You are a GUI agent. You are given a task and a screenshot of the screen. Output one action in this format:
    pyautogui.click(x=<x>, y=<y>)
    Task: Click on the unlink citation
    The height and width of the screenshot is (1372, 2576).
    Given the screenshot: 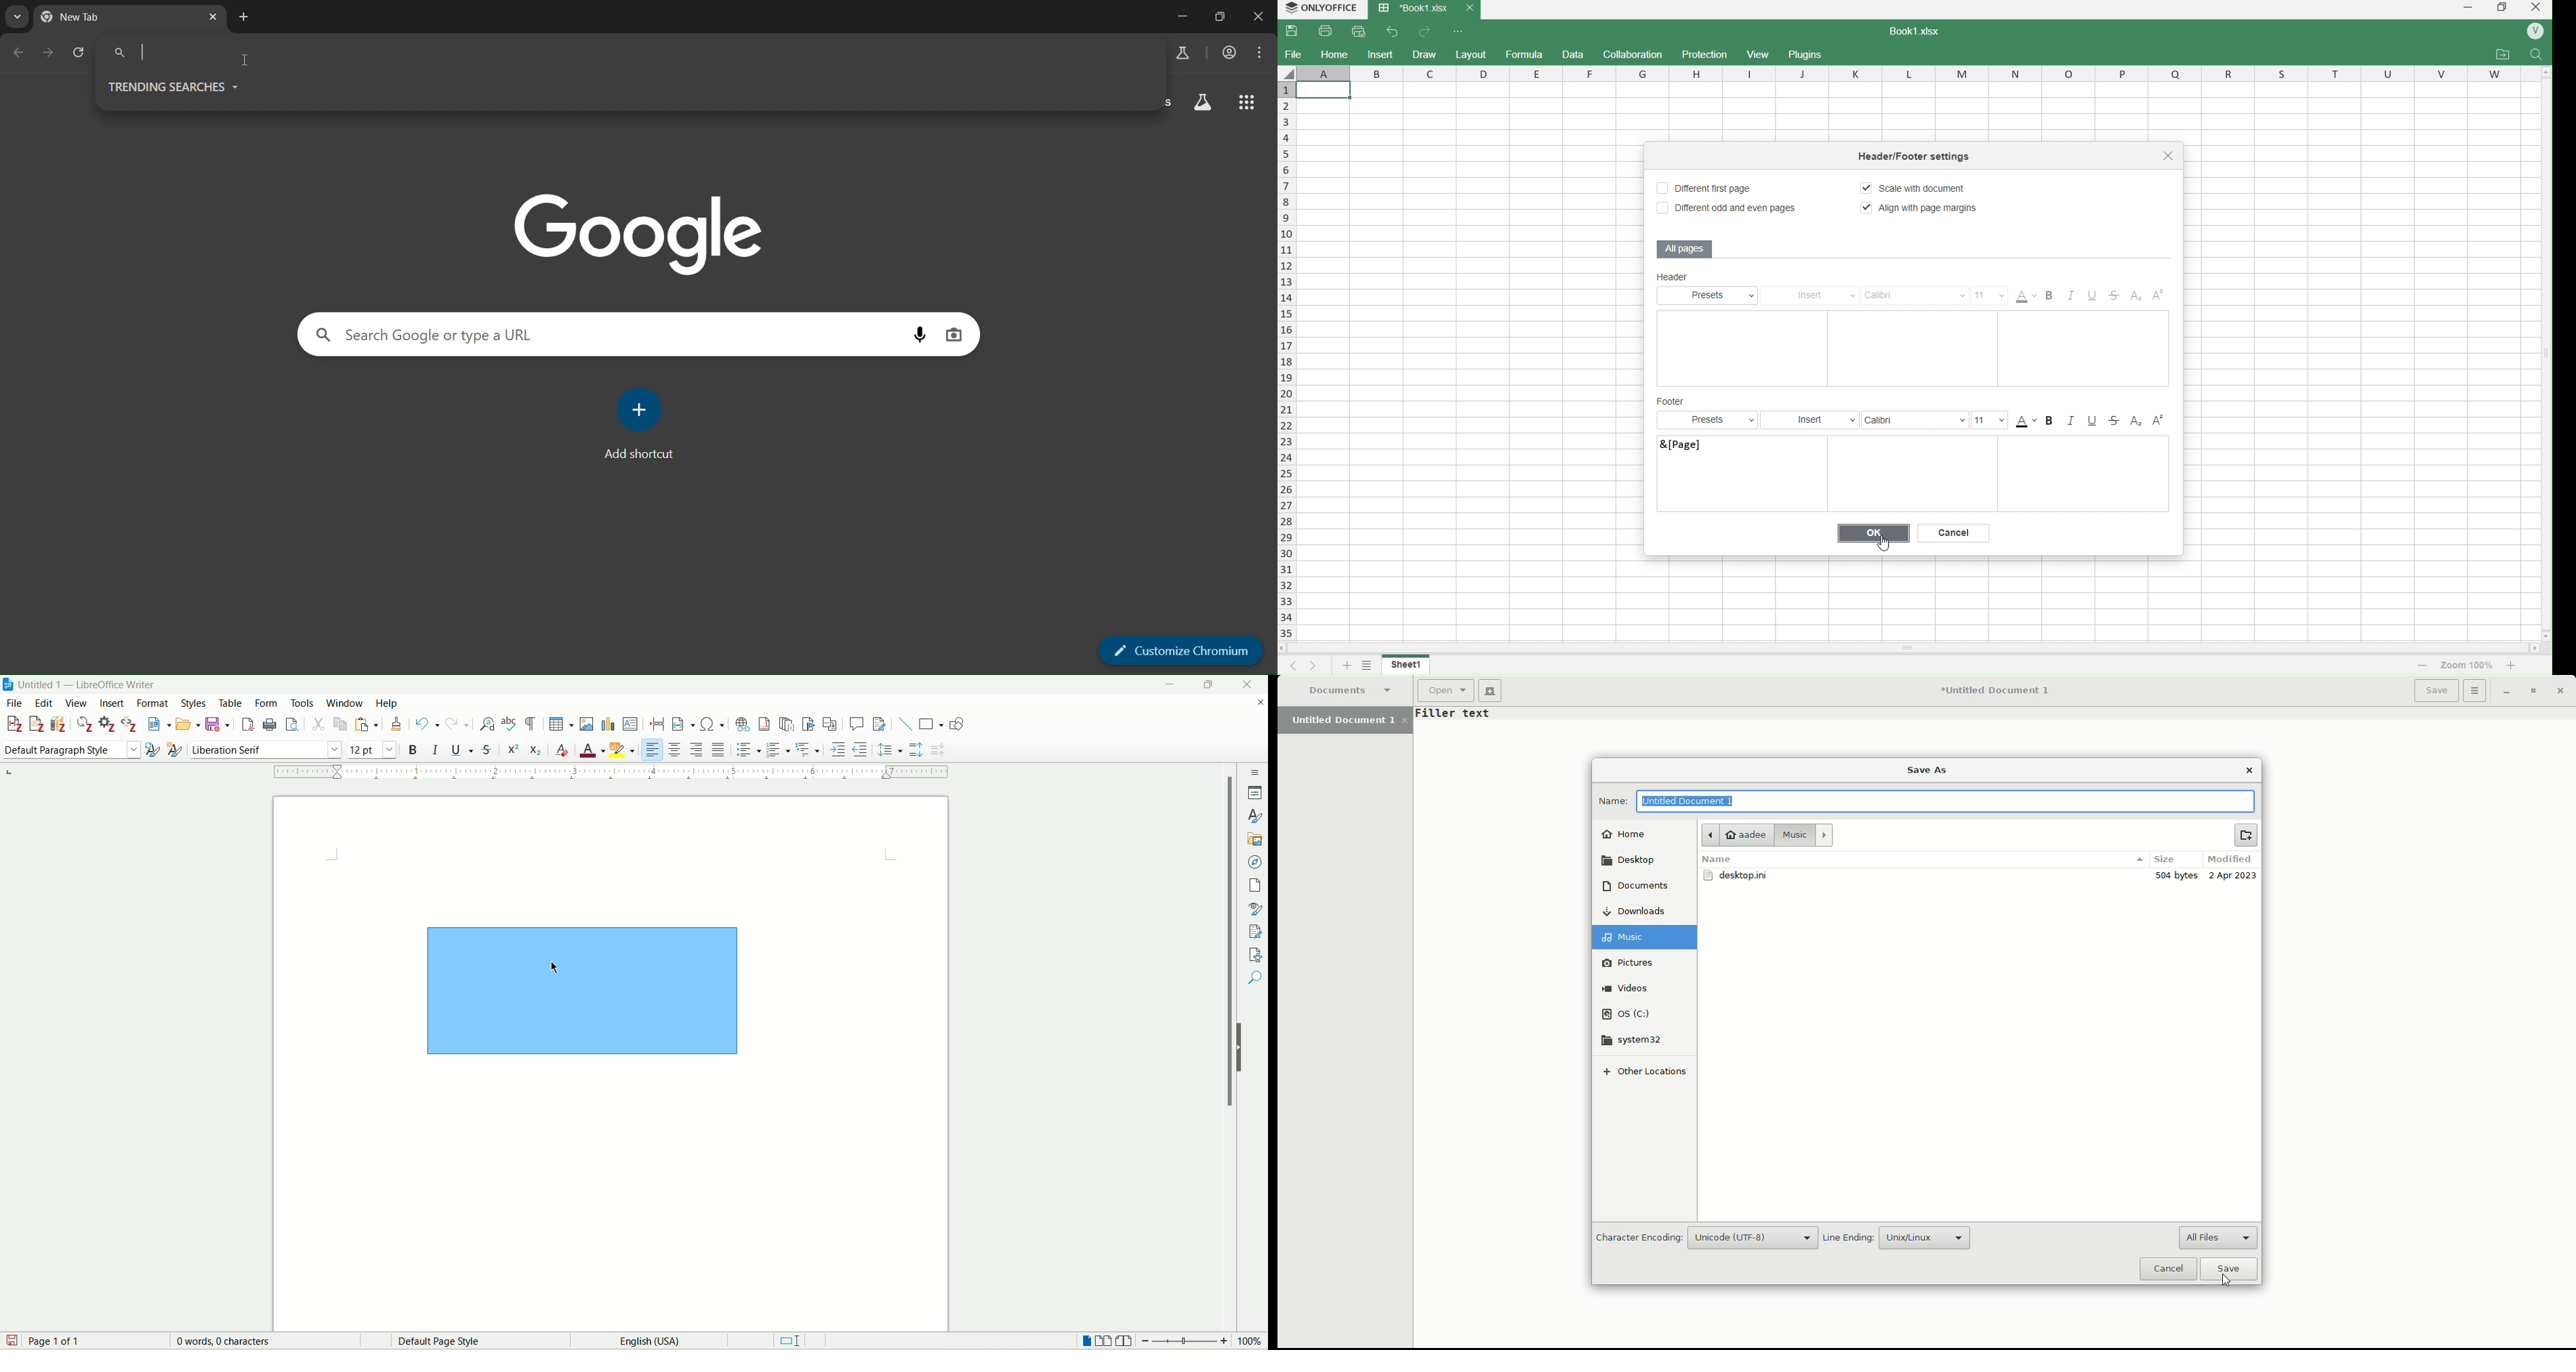 What is the action you would take?
    pyautogui.click(x=128, y=724)
    